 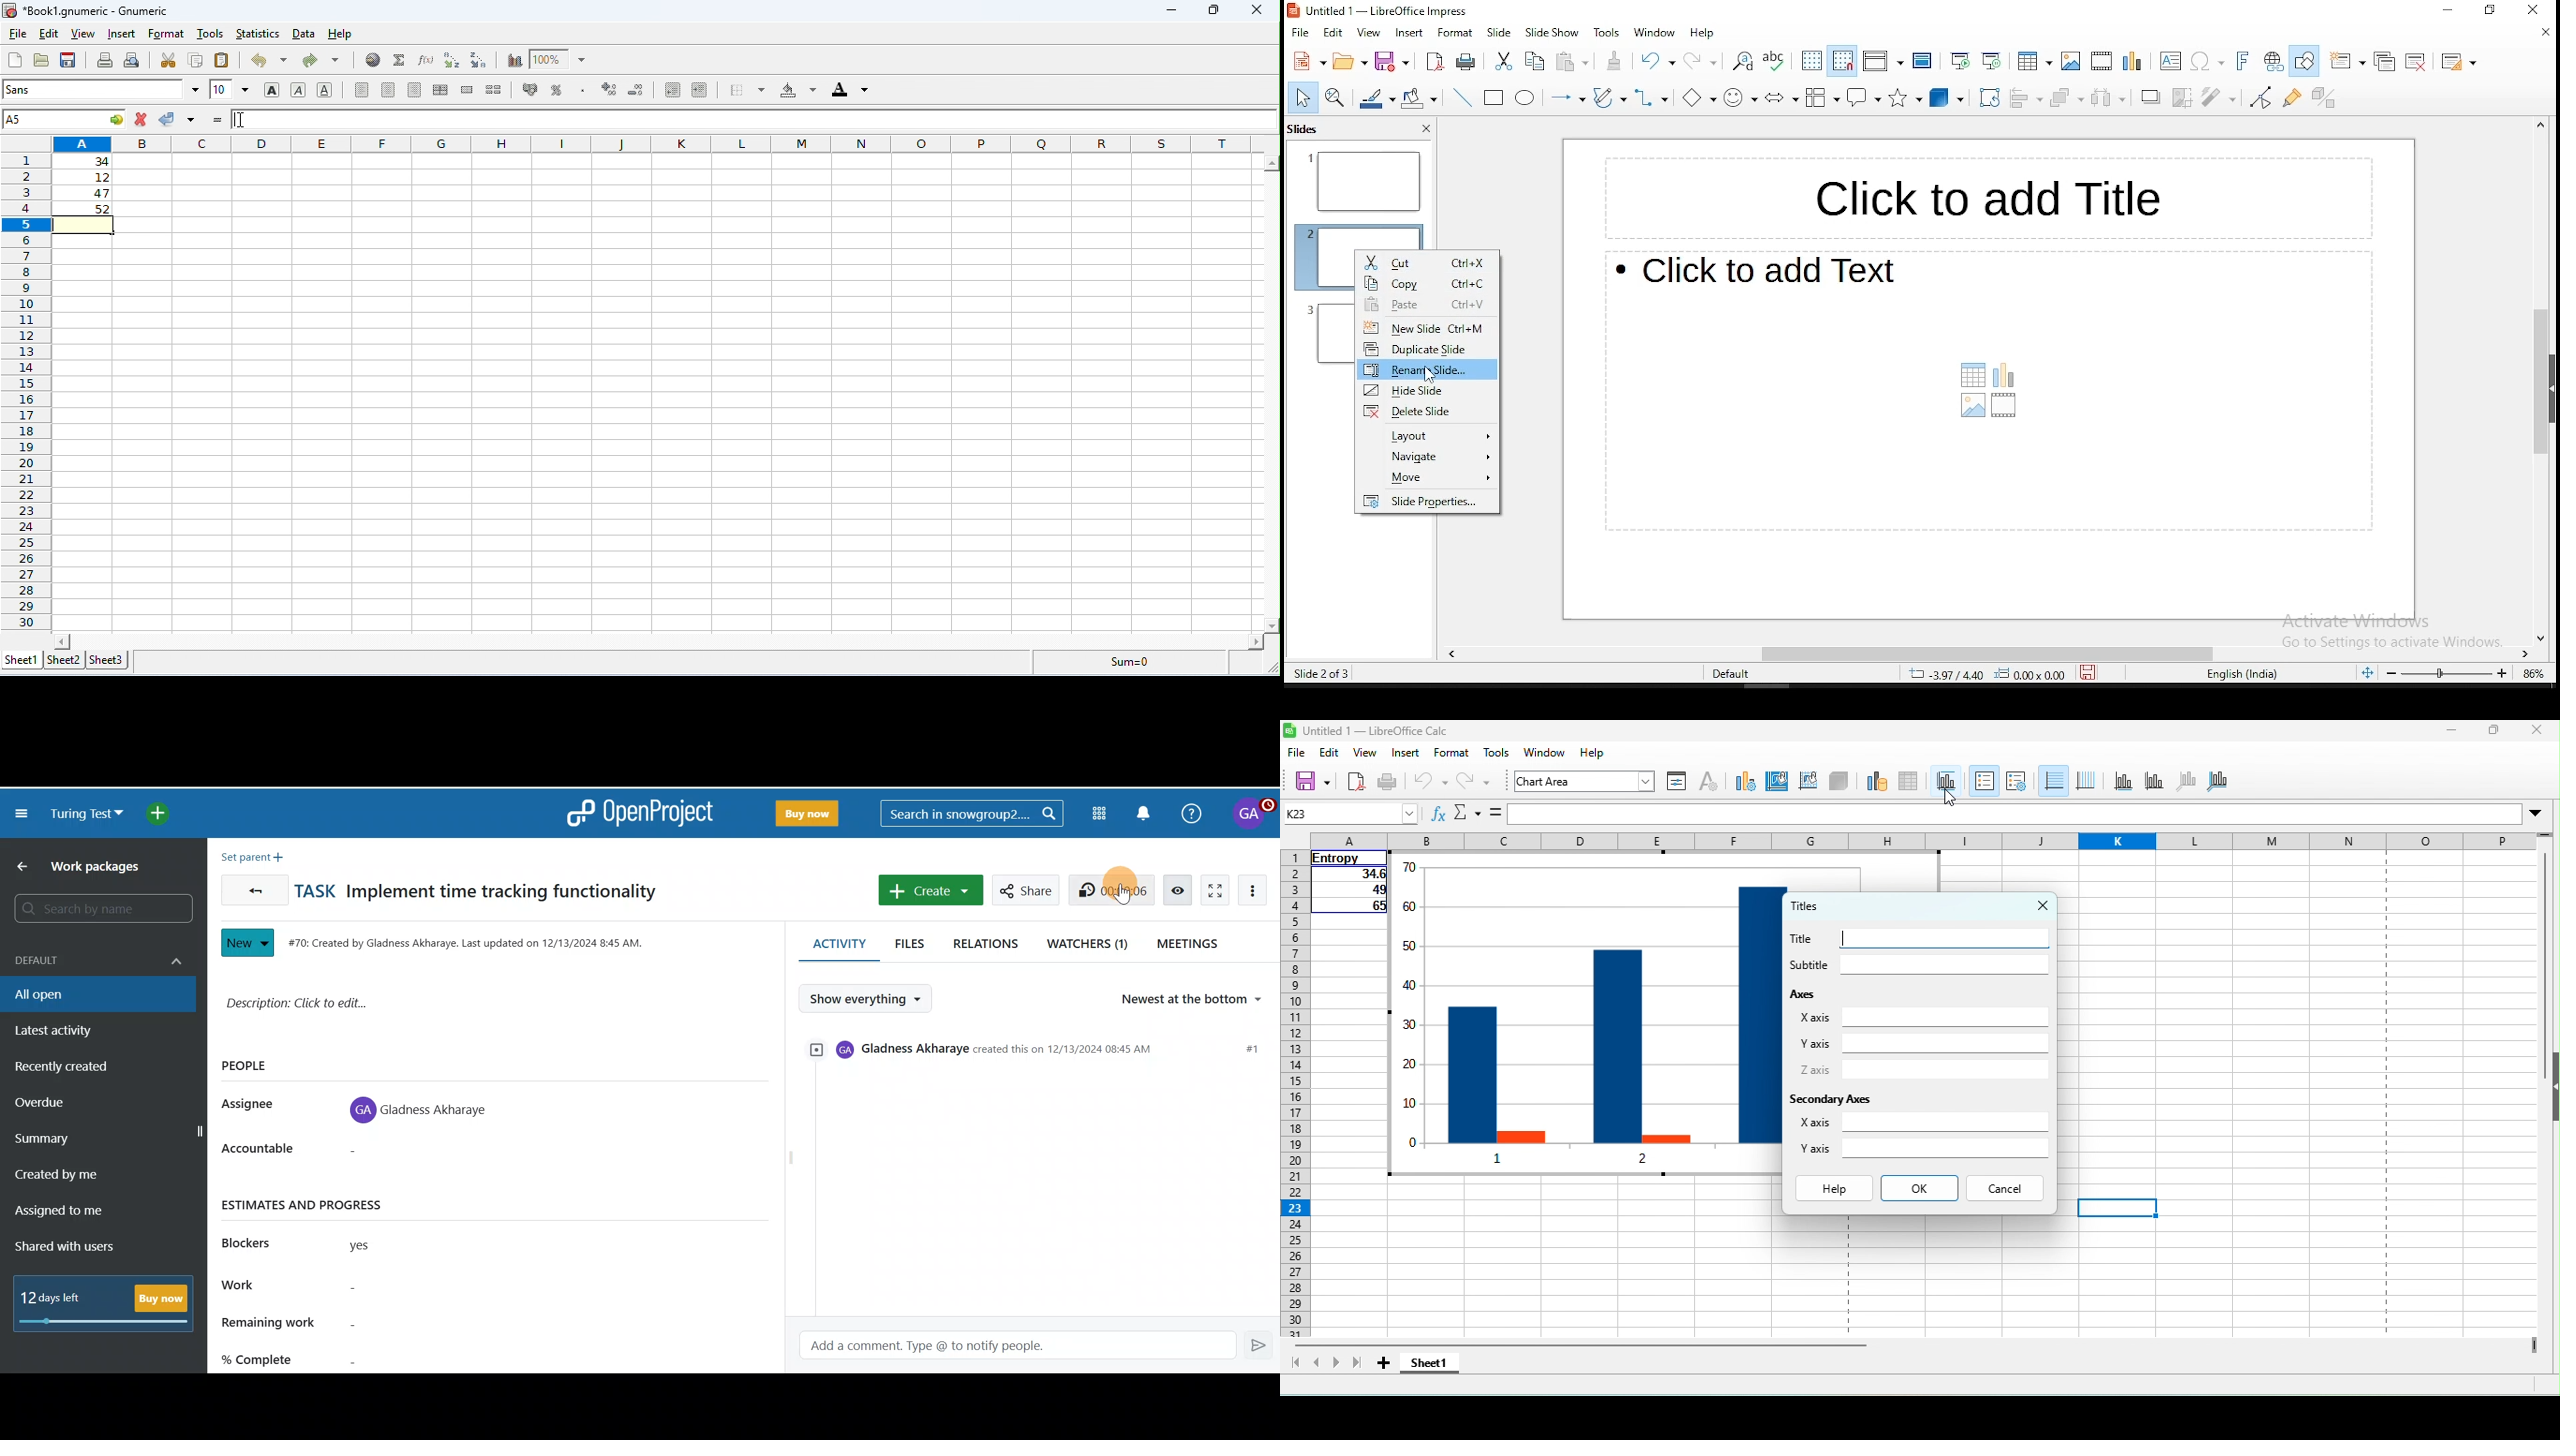 I want to click on open, so click(x=1352, y=61).